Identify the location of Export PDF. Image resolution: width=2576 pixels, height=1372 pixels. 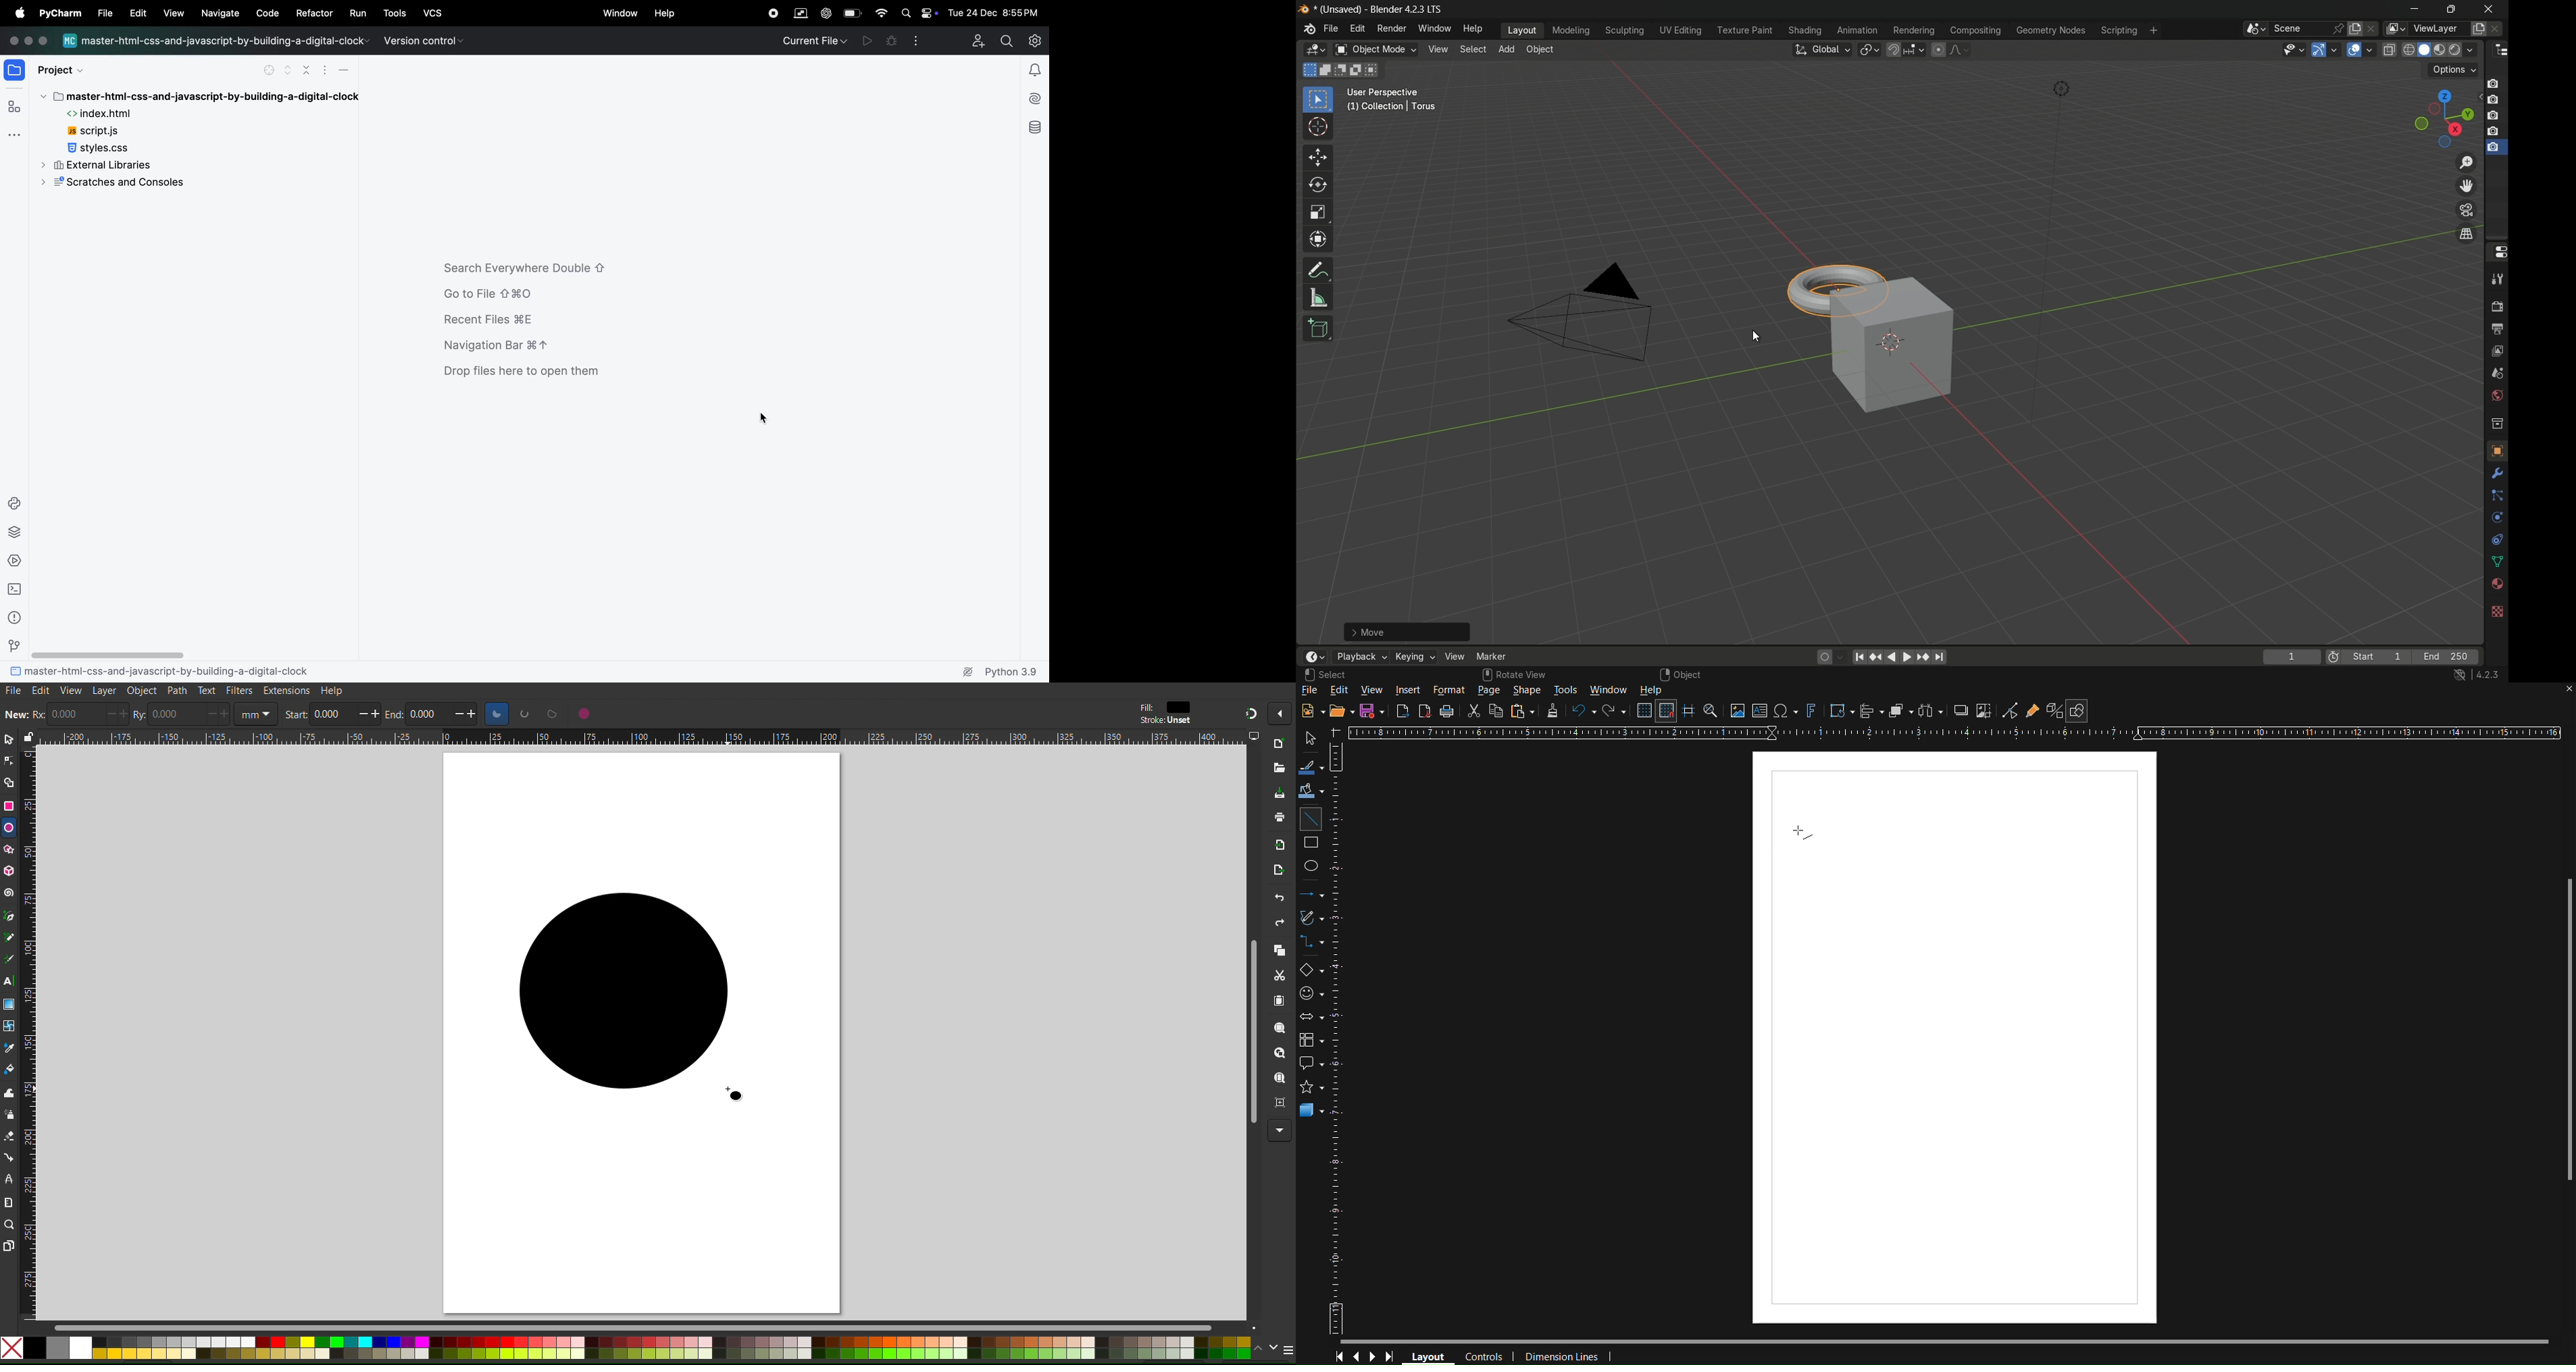
(1426, 711).